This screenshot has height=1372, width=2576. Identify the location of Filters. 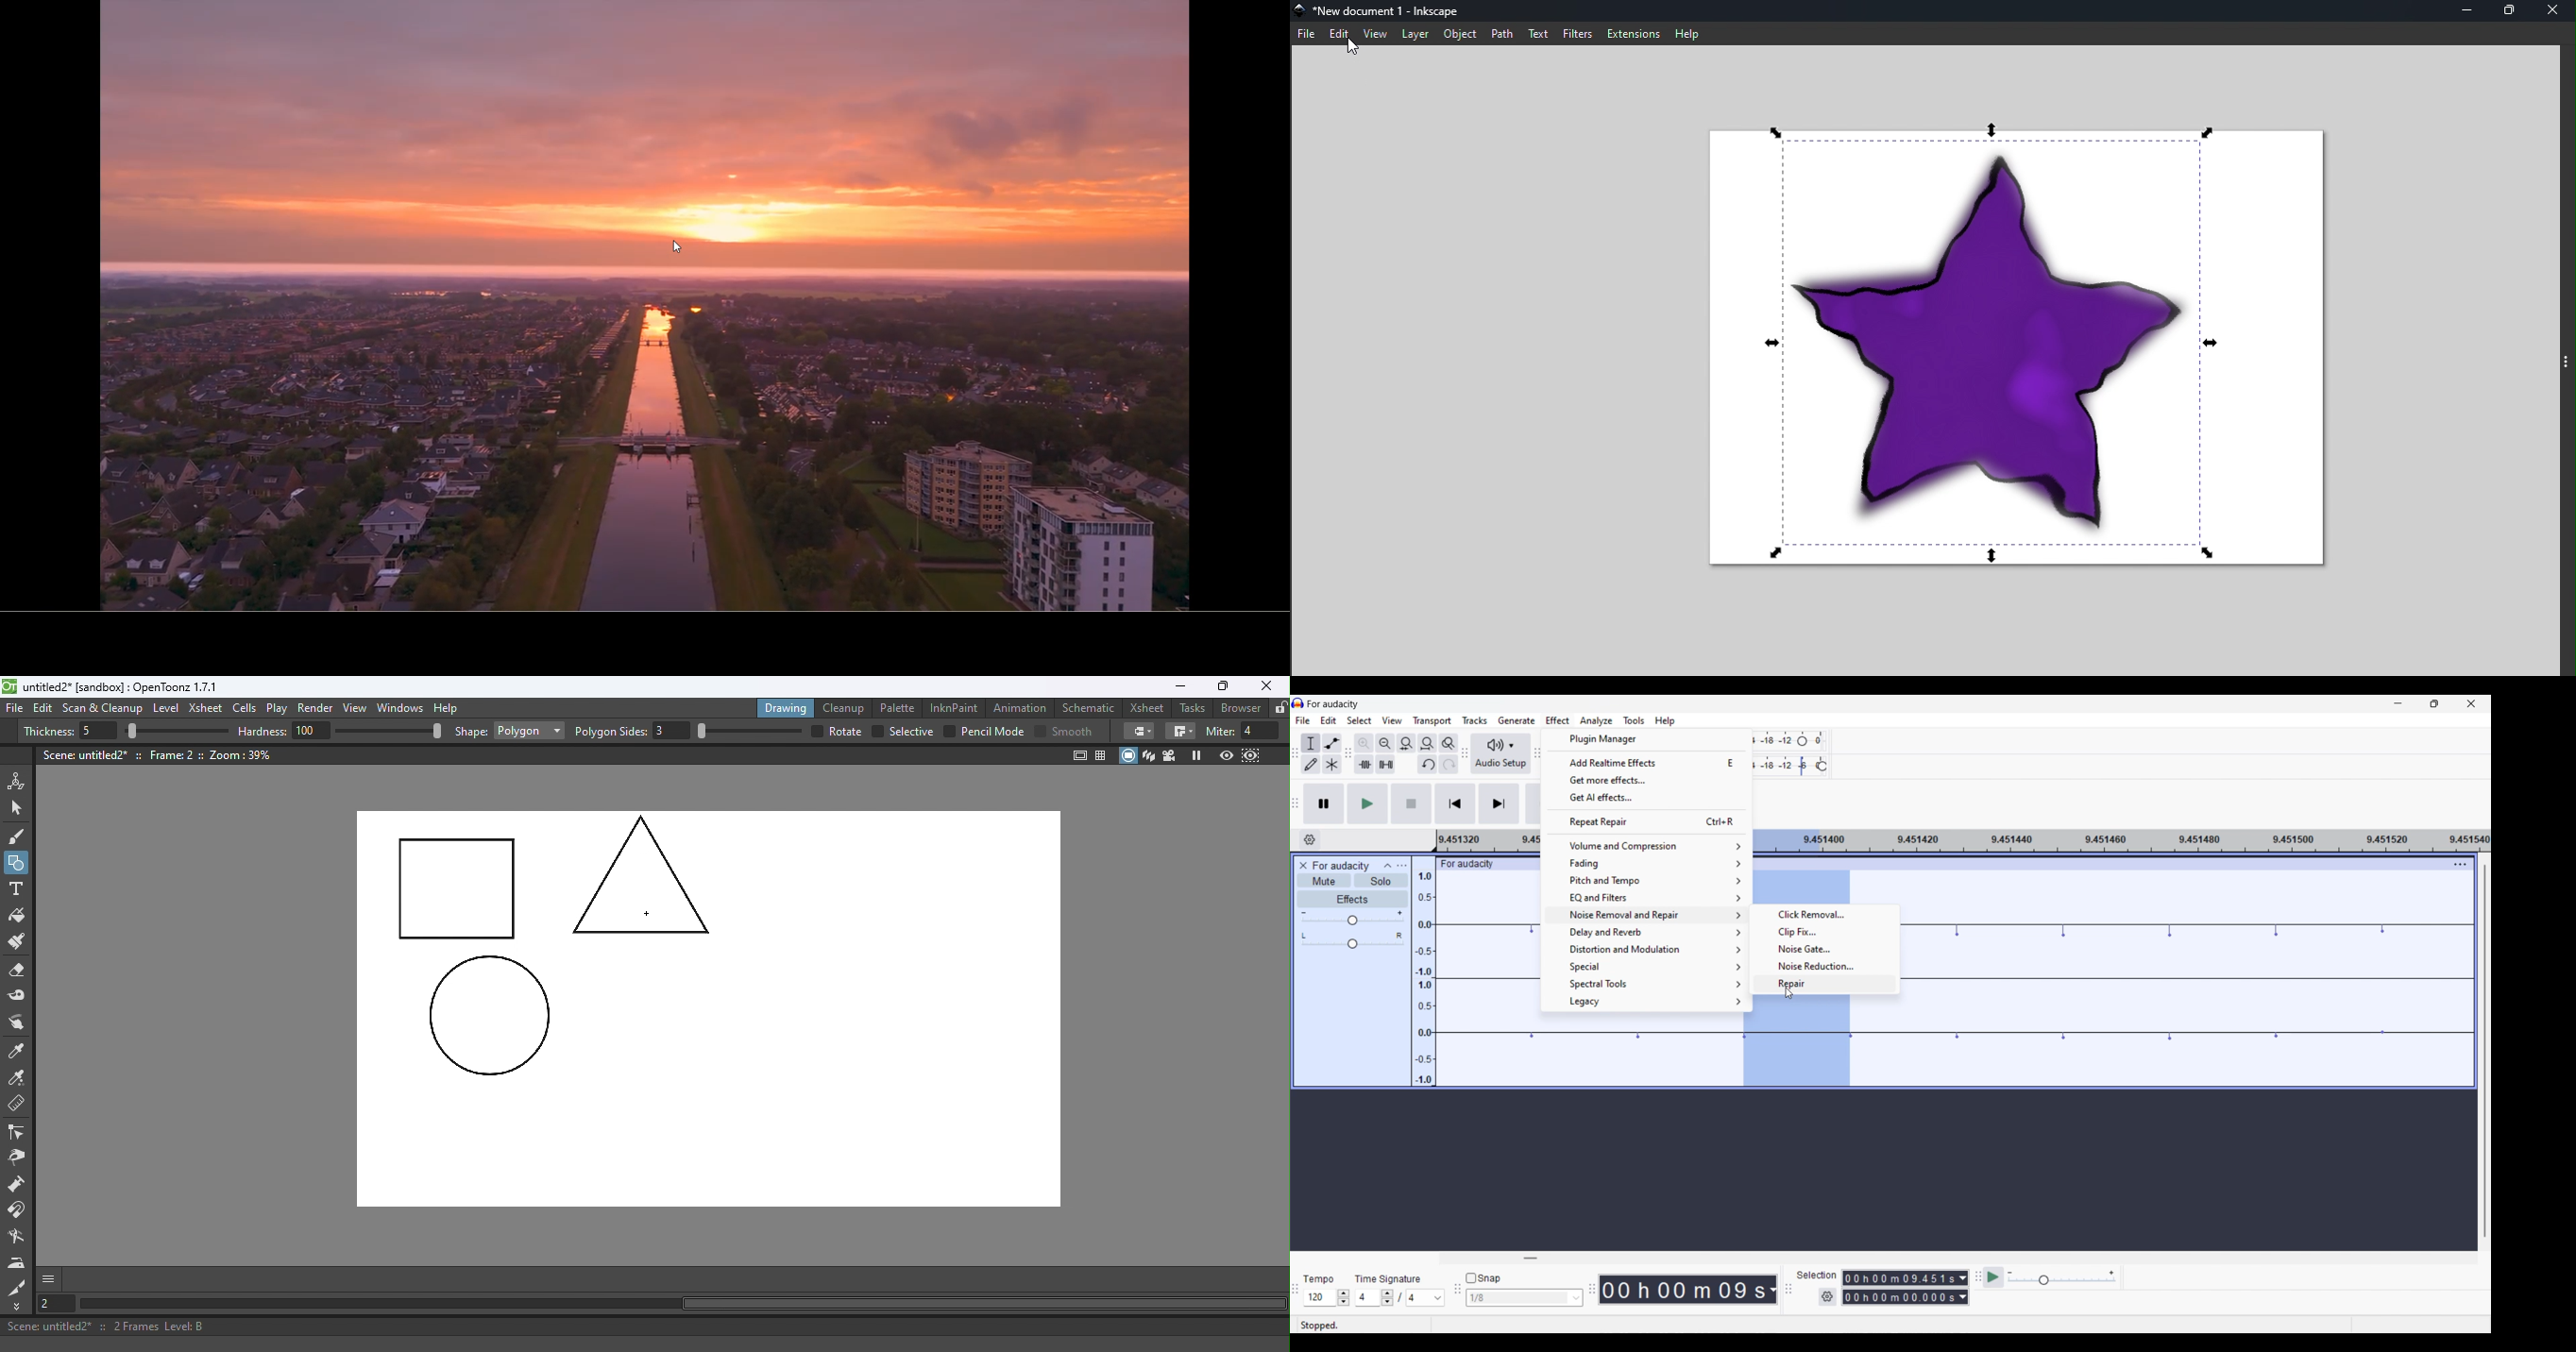
(1576, 33).